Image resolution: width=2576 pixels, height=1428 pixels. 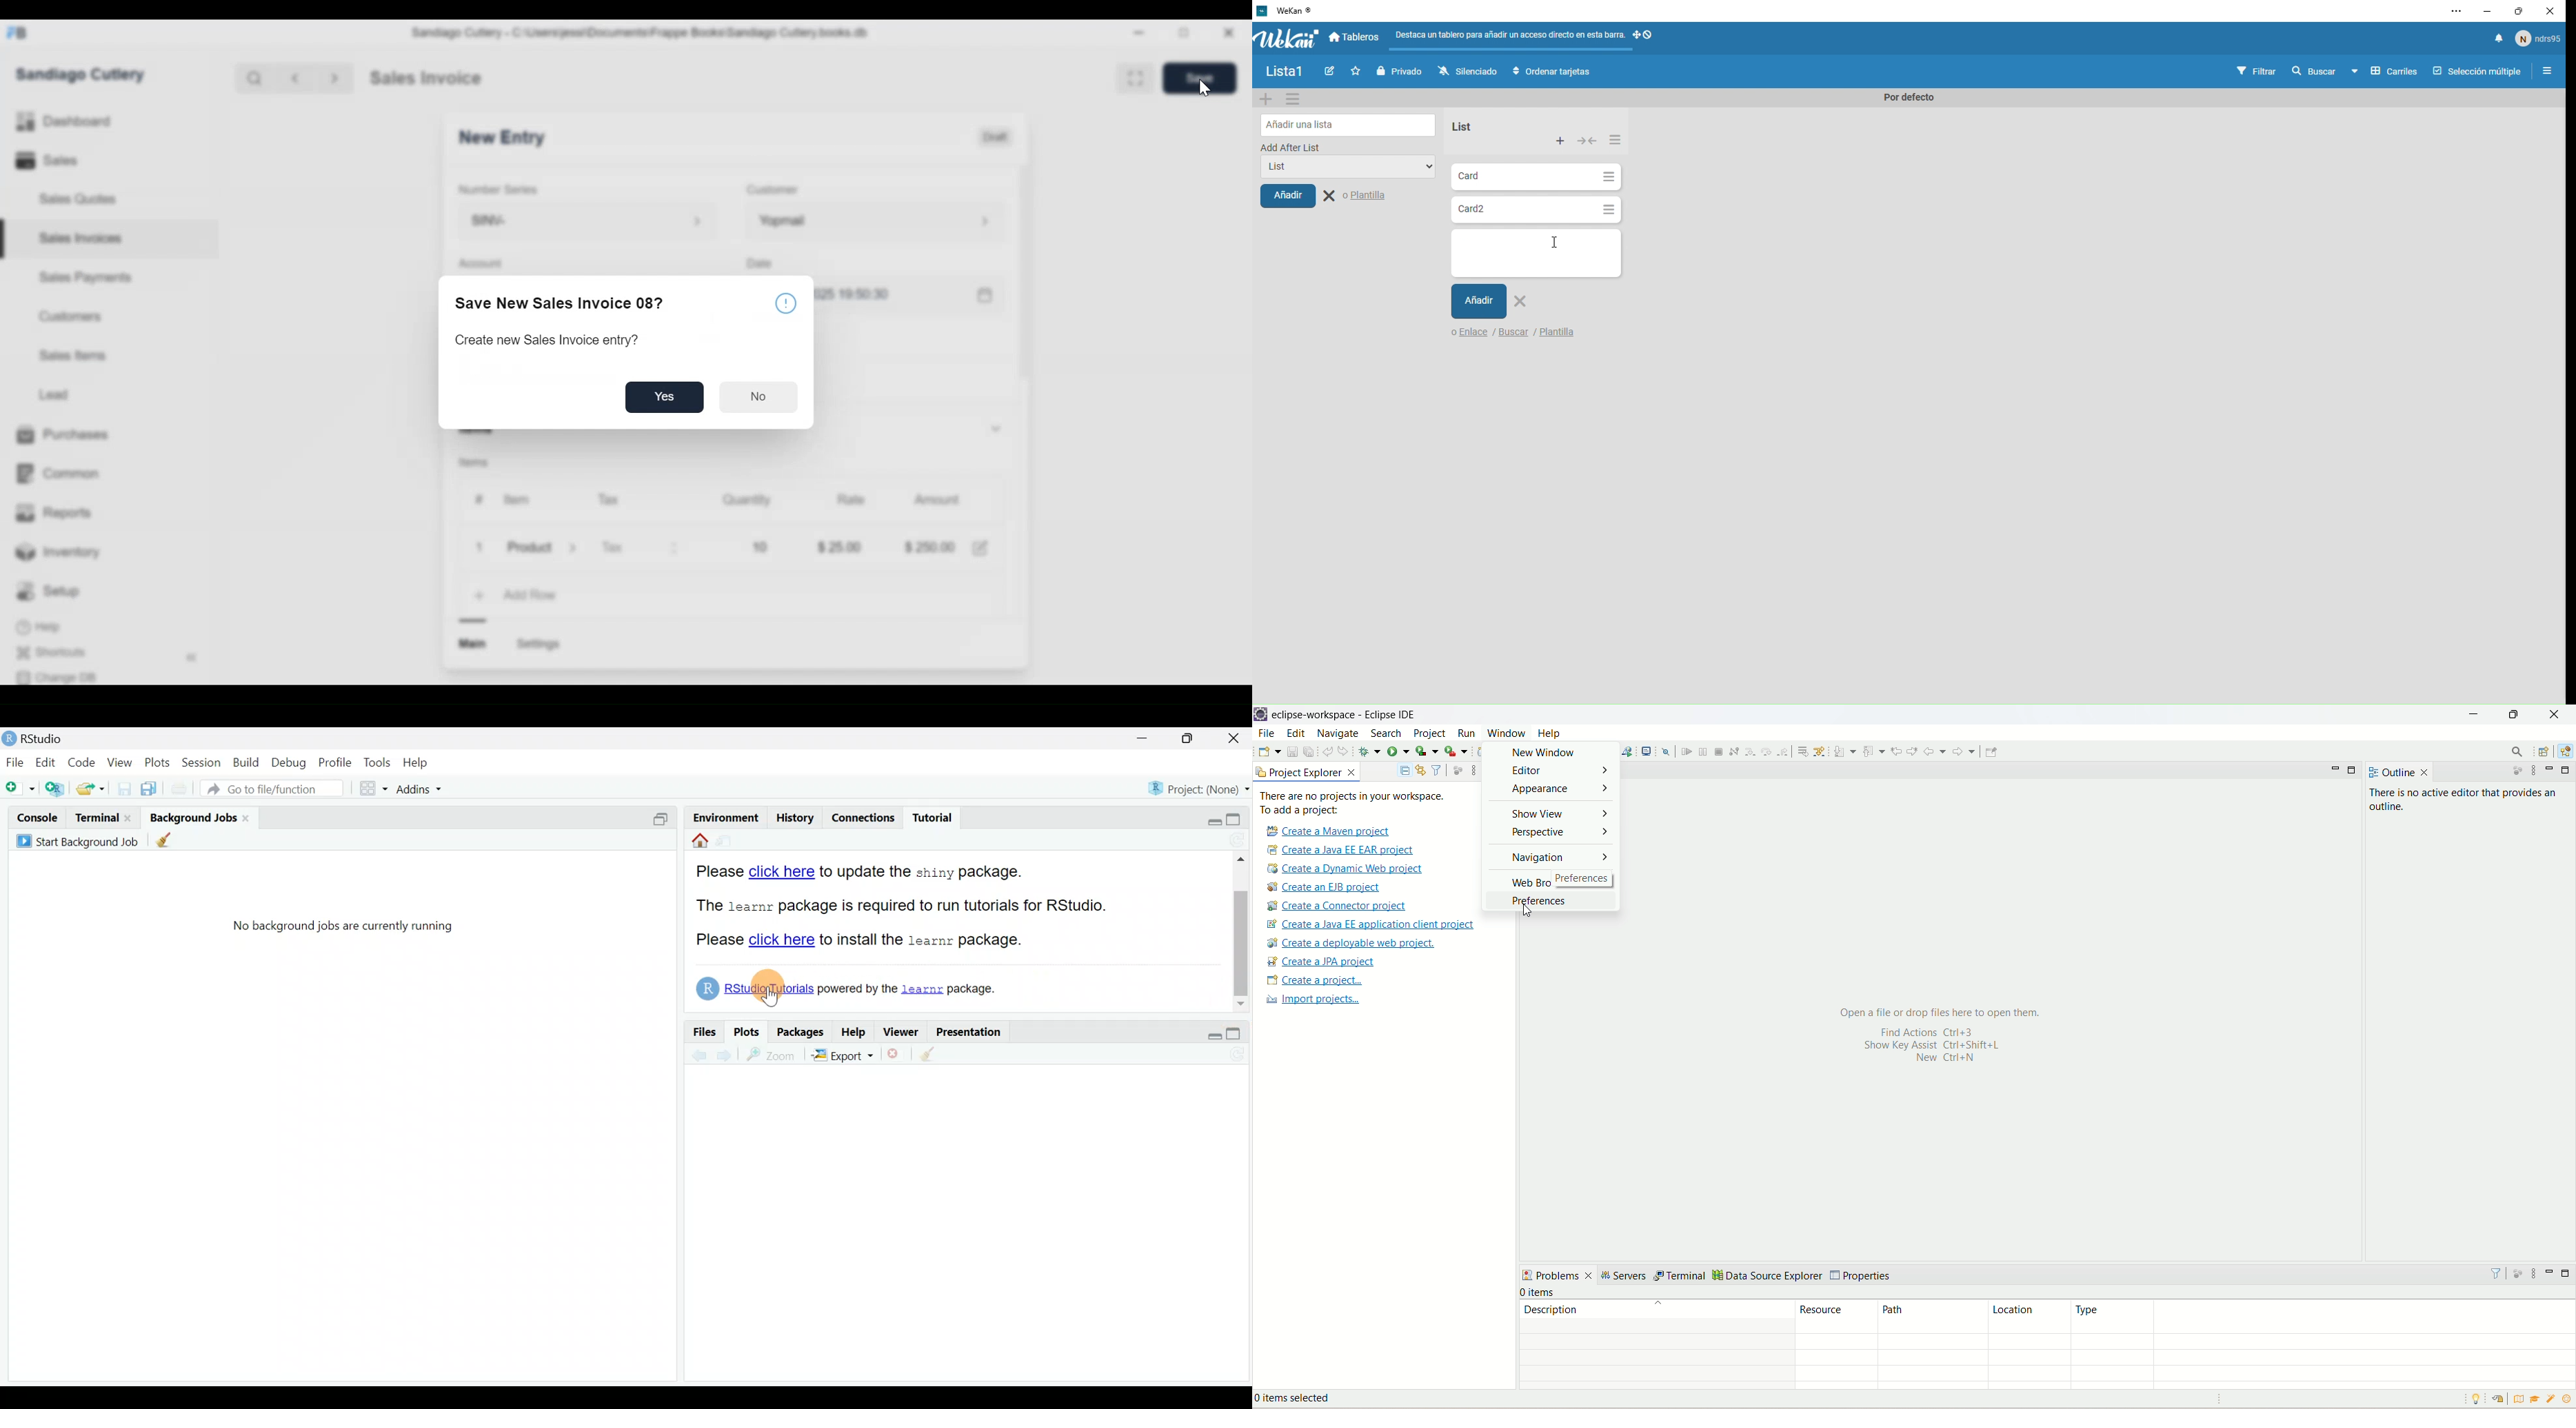 I want to click on RStudio, so click(x=38, y=738).